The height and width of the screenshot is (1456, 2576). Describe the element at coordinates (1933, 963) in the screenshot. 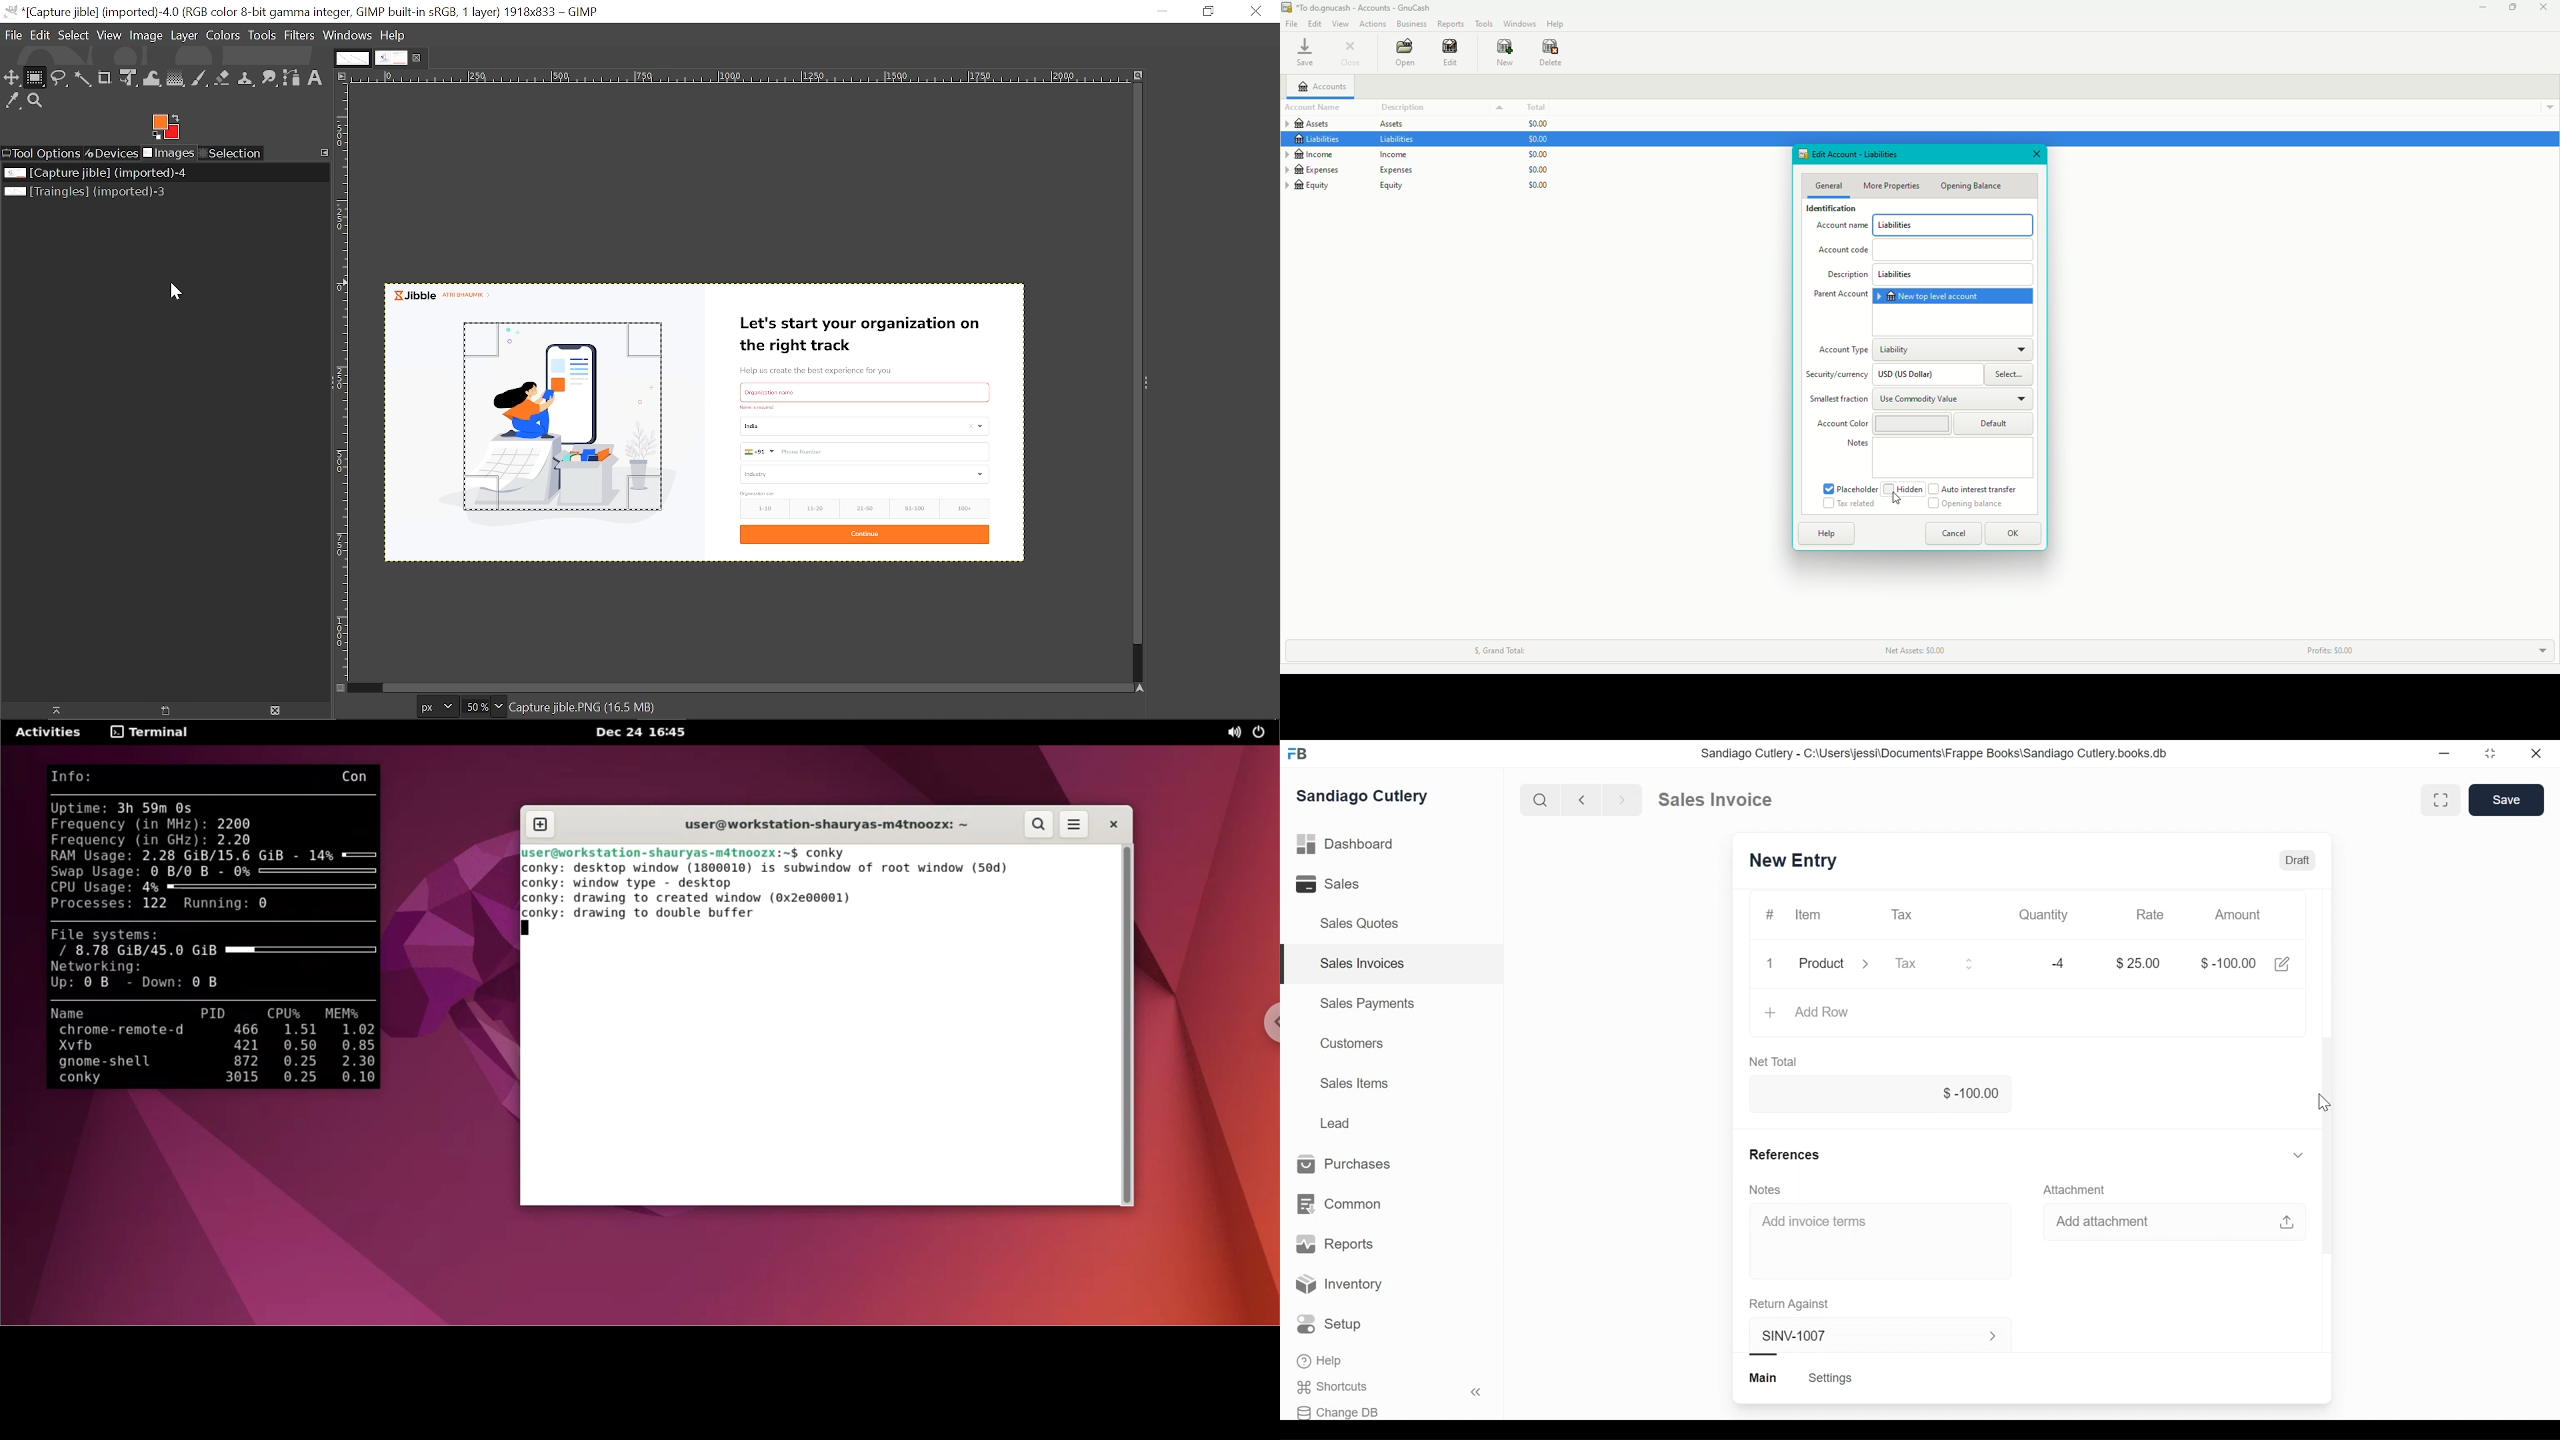

I see `Tax` at that location.